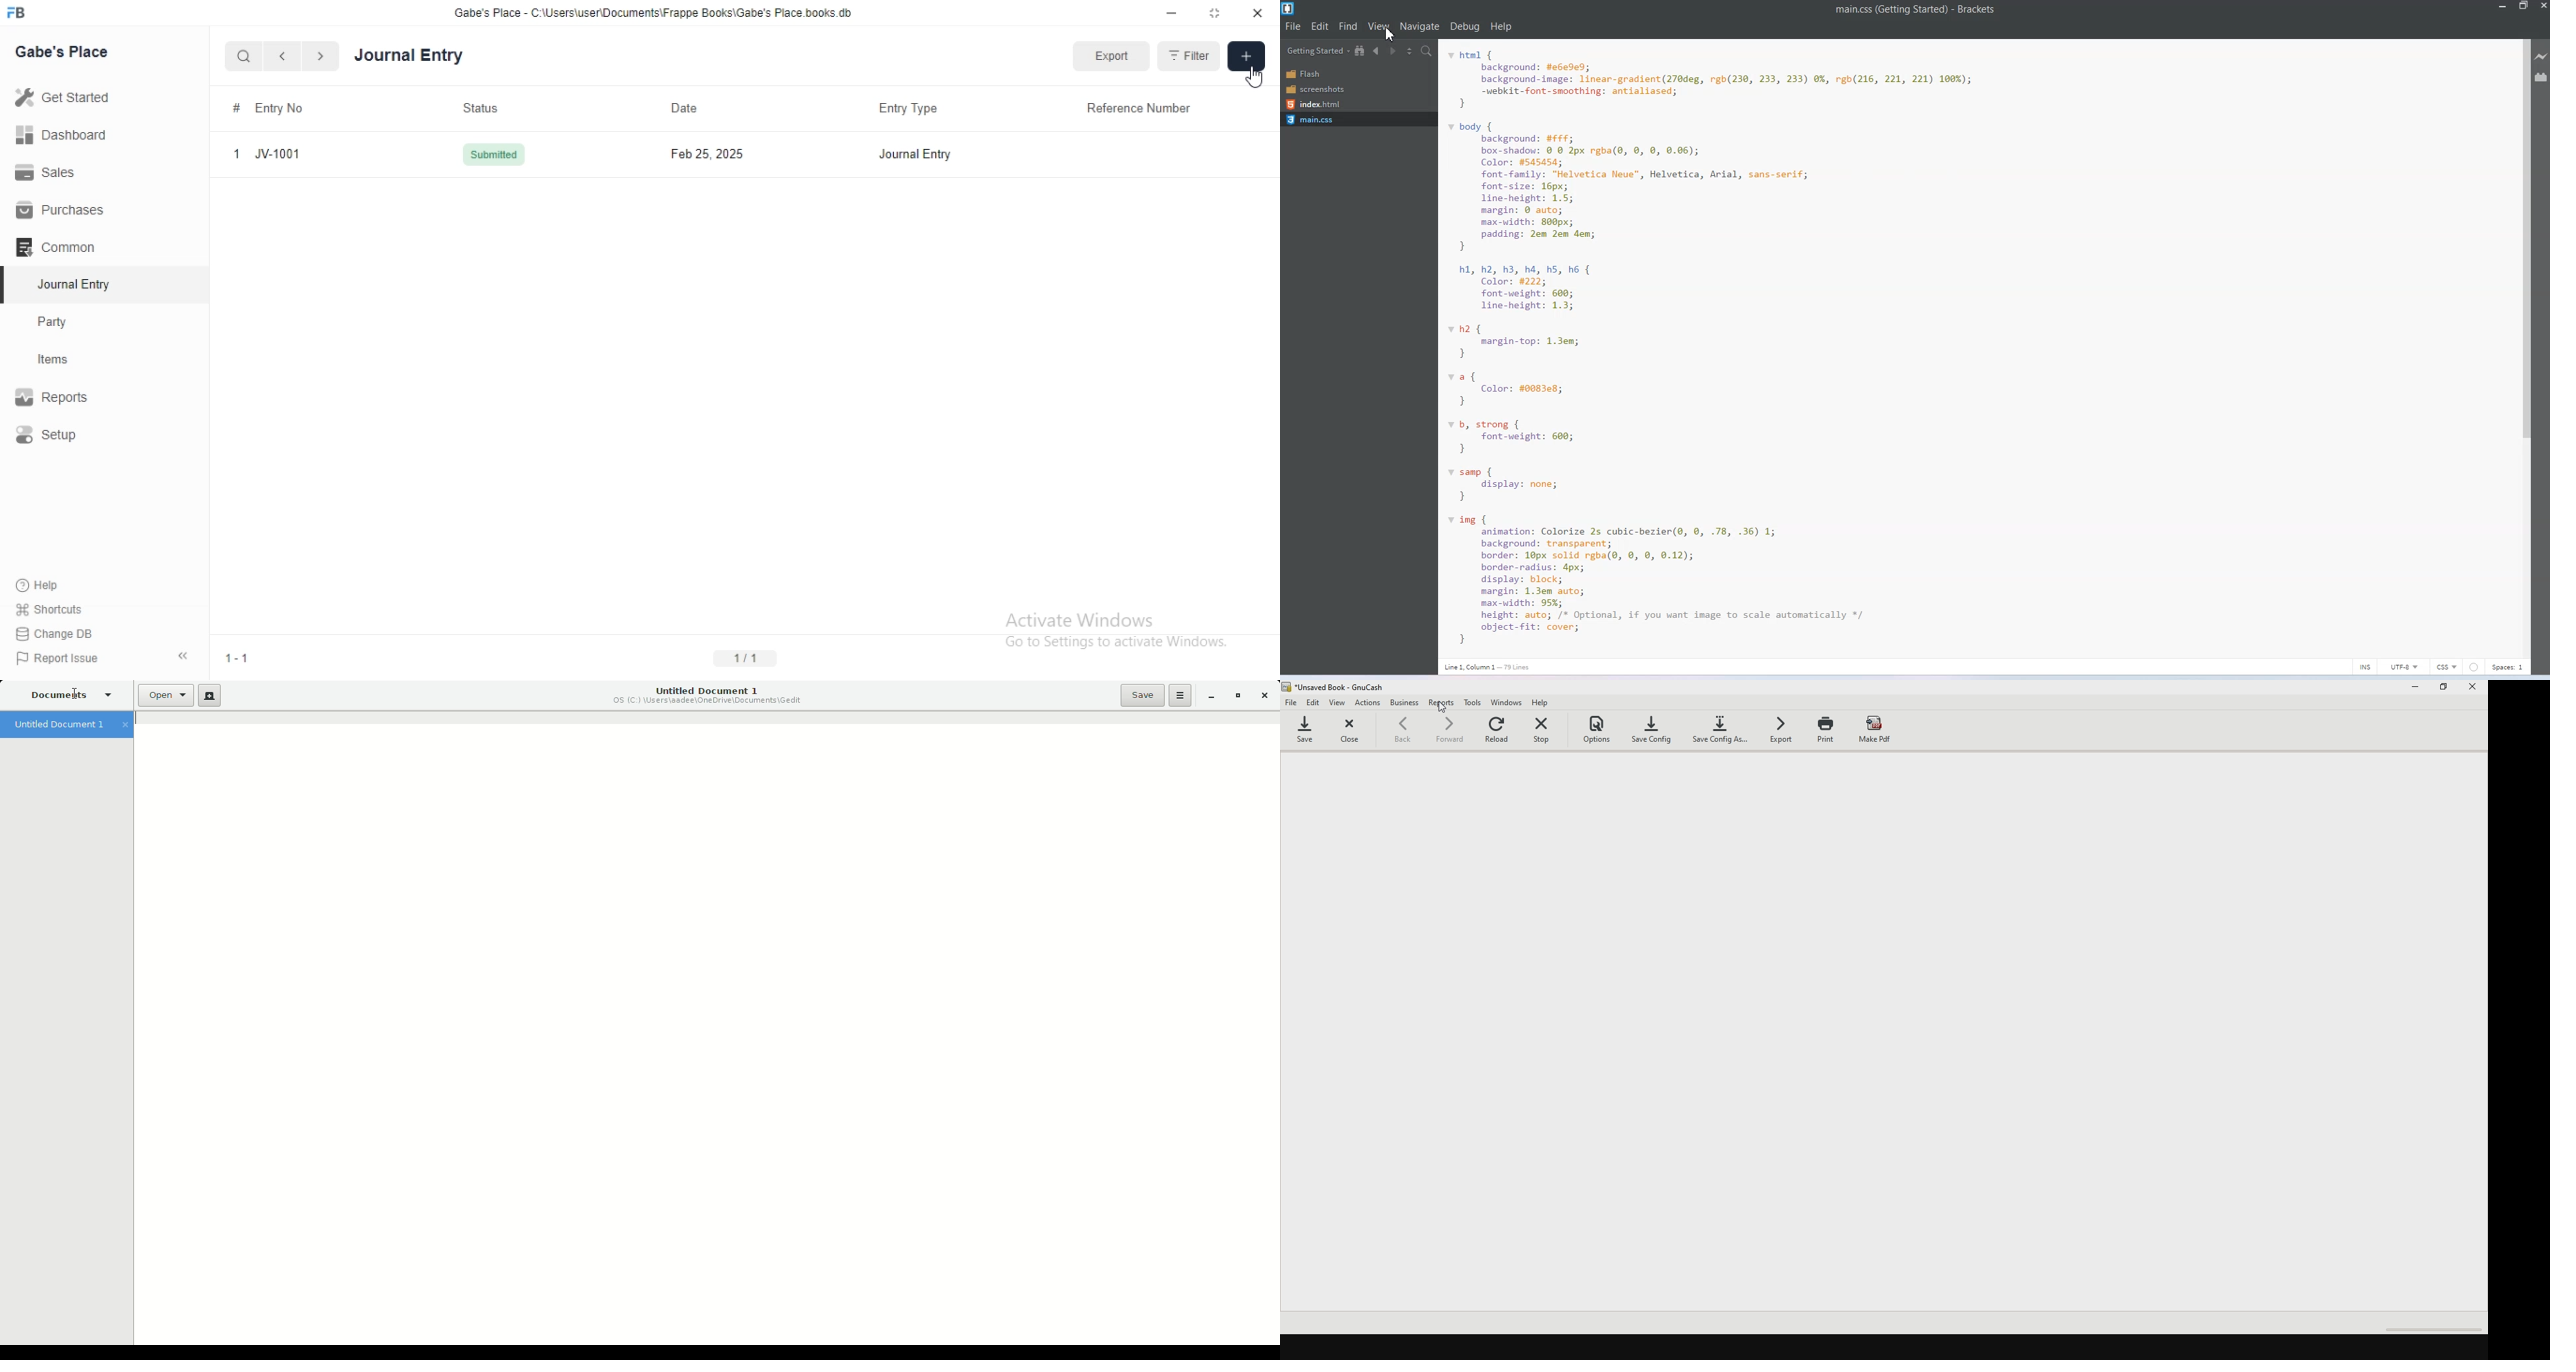 The image size is (2576, 1372). I want to click on Navigate Forwards, so click(1394, 52).